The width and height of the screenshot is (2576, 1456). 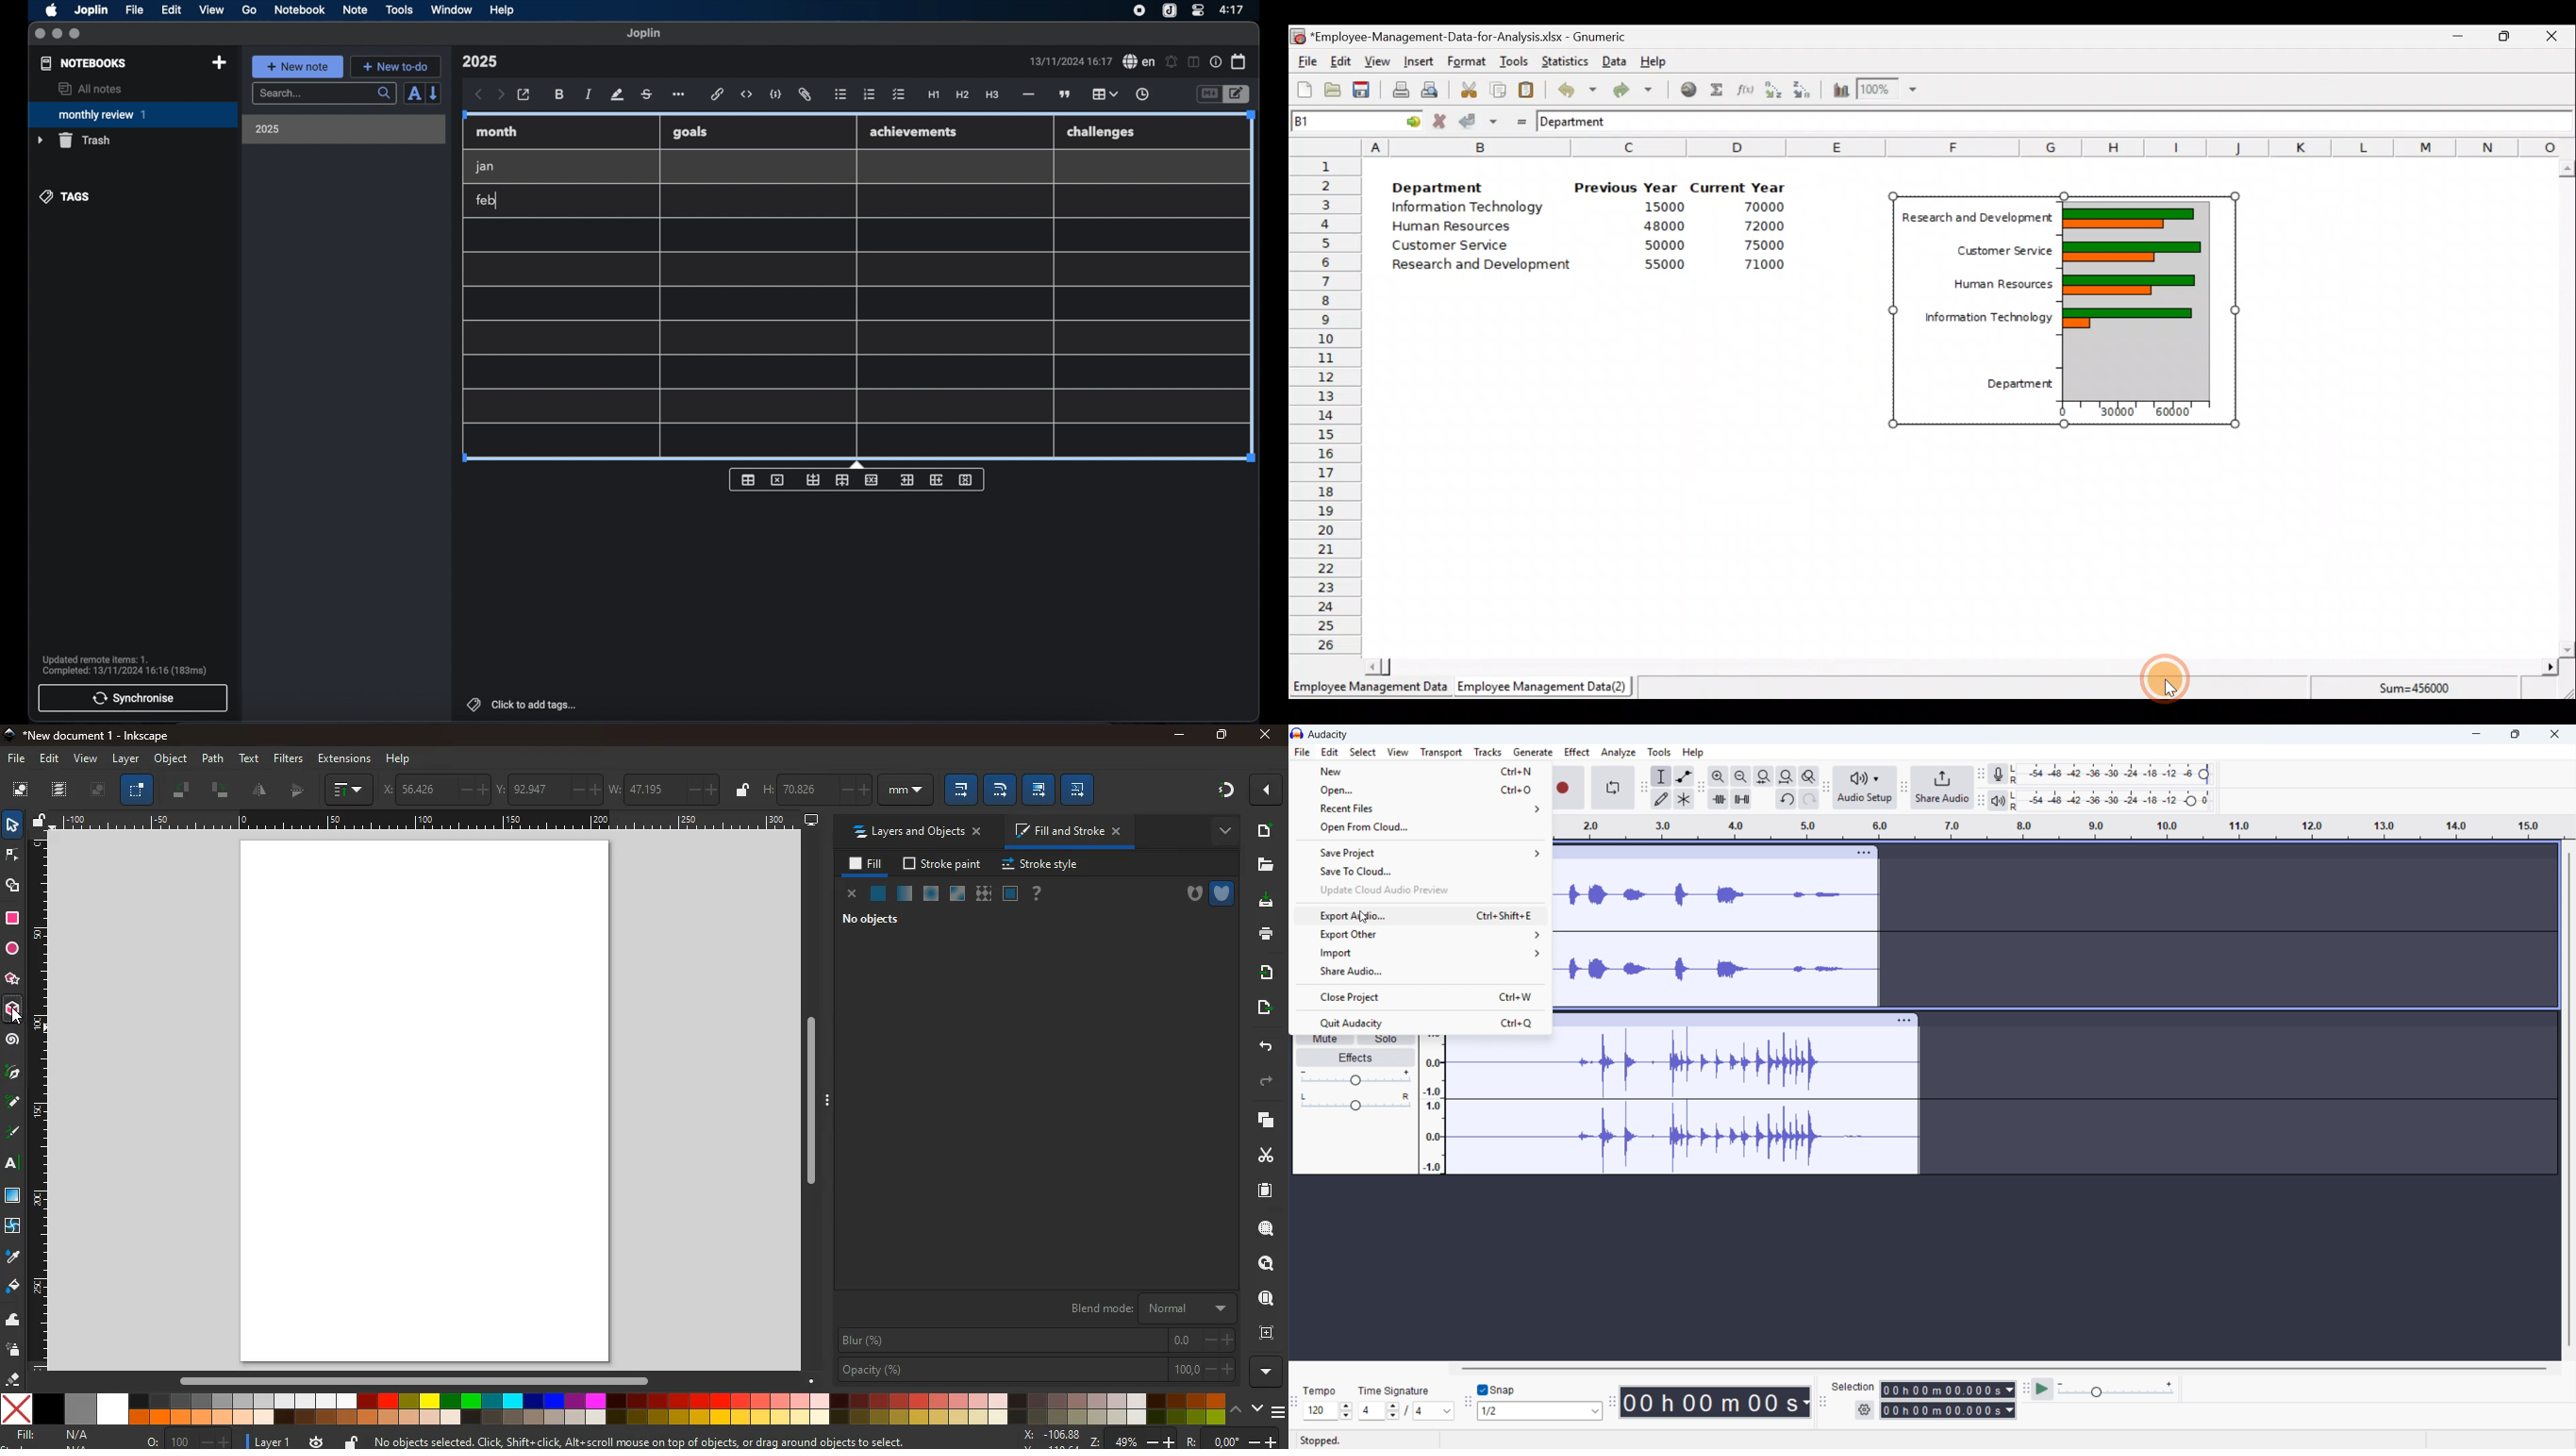 I want to click on Generate , so click(x=1533, y=752).